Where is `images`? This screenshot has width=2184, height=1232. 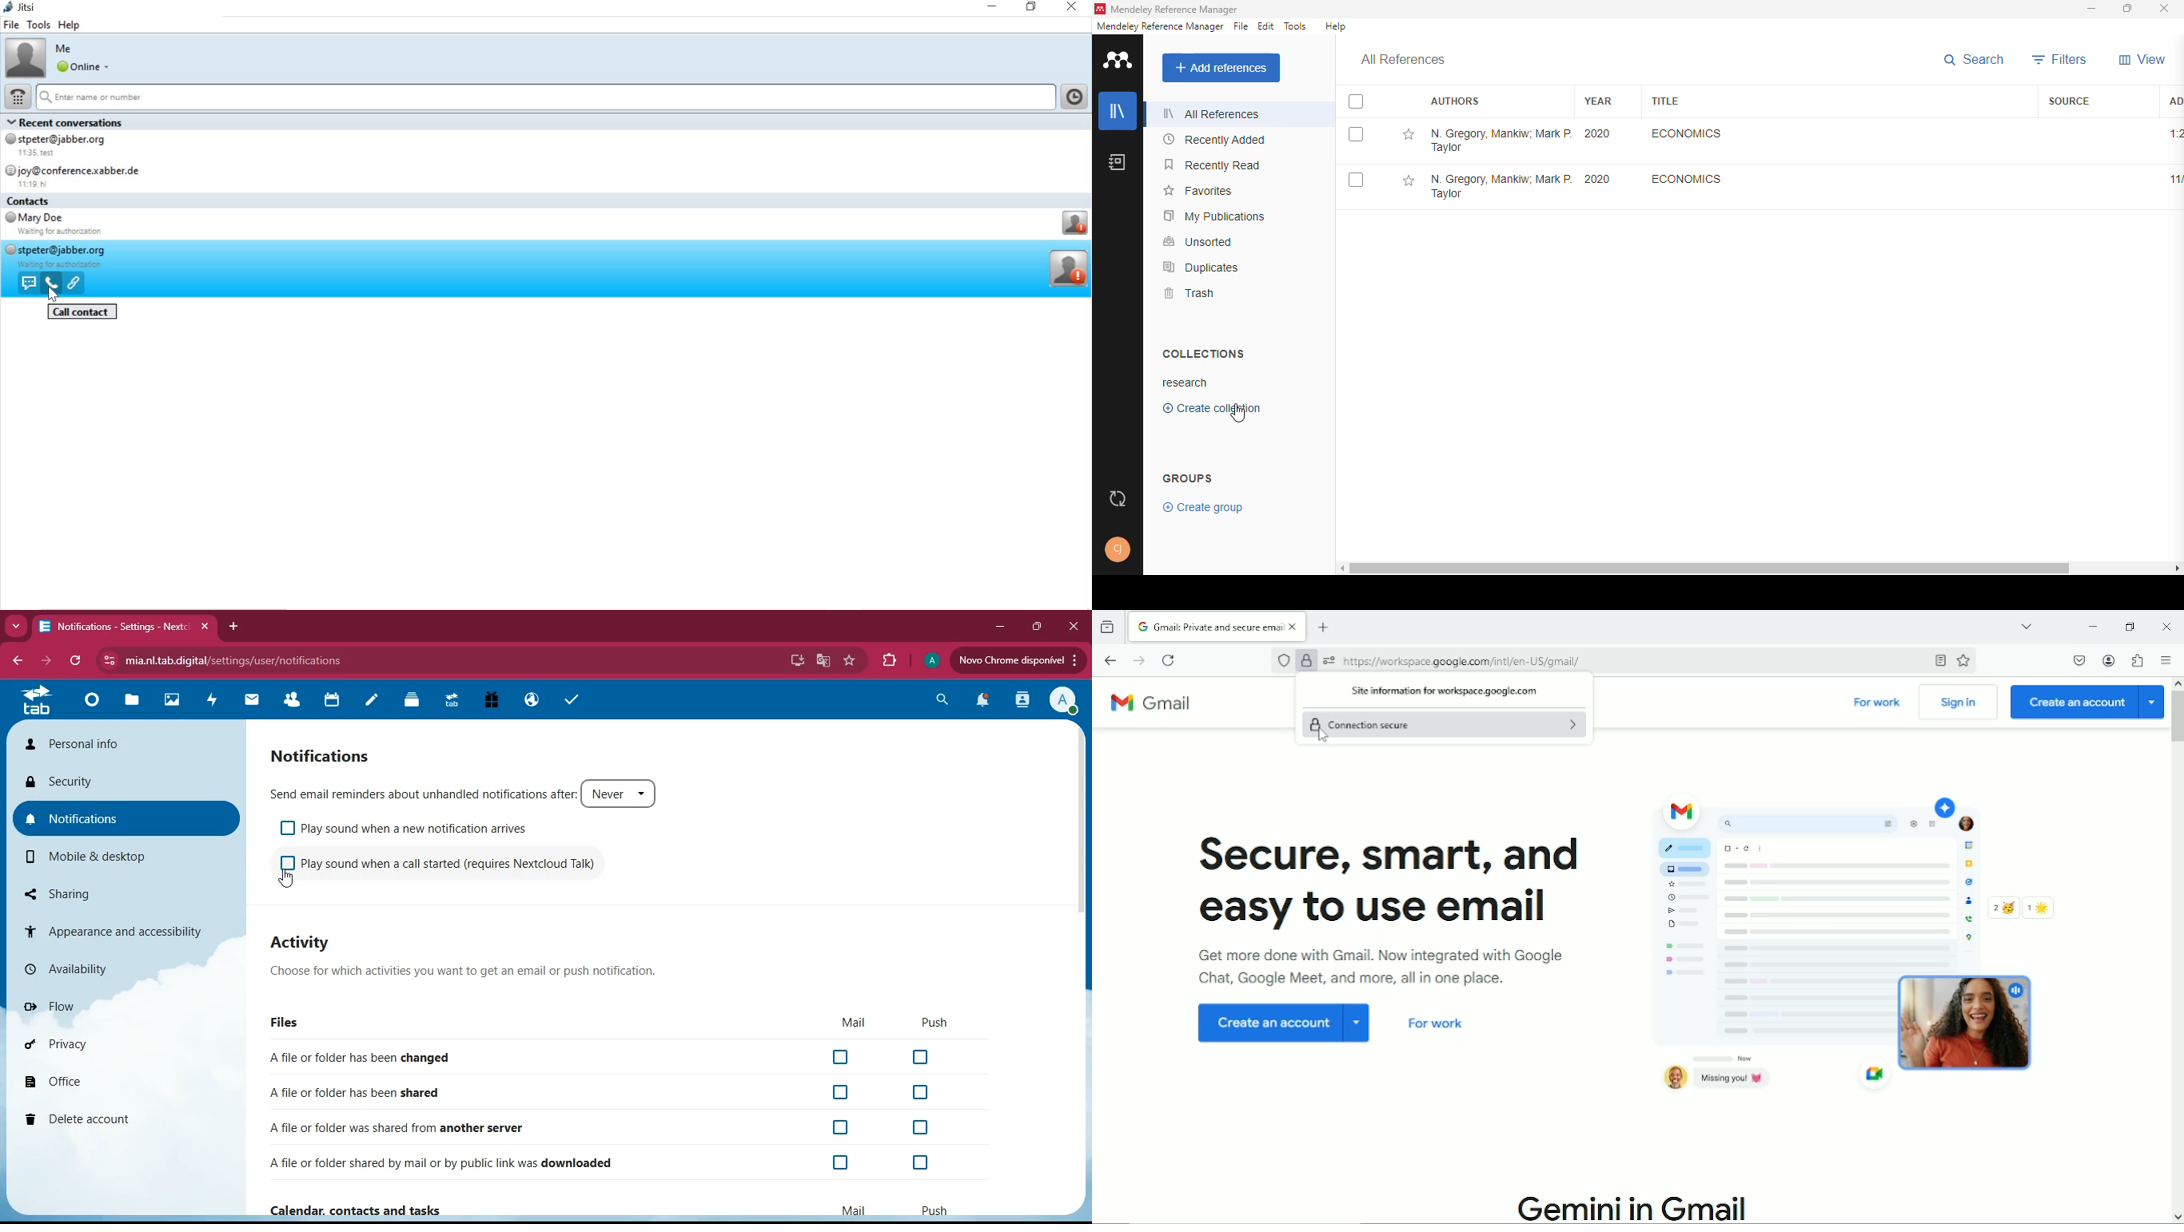
images is located at coordinates (172, 702).